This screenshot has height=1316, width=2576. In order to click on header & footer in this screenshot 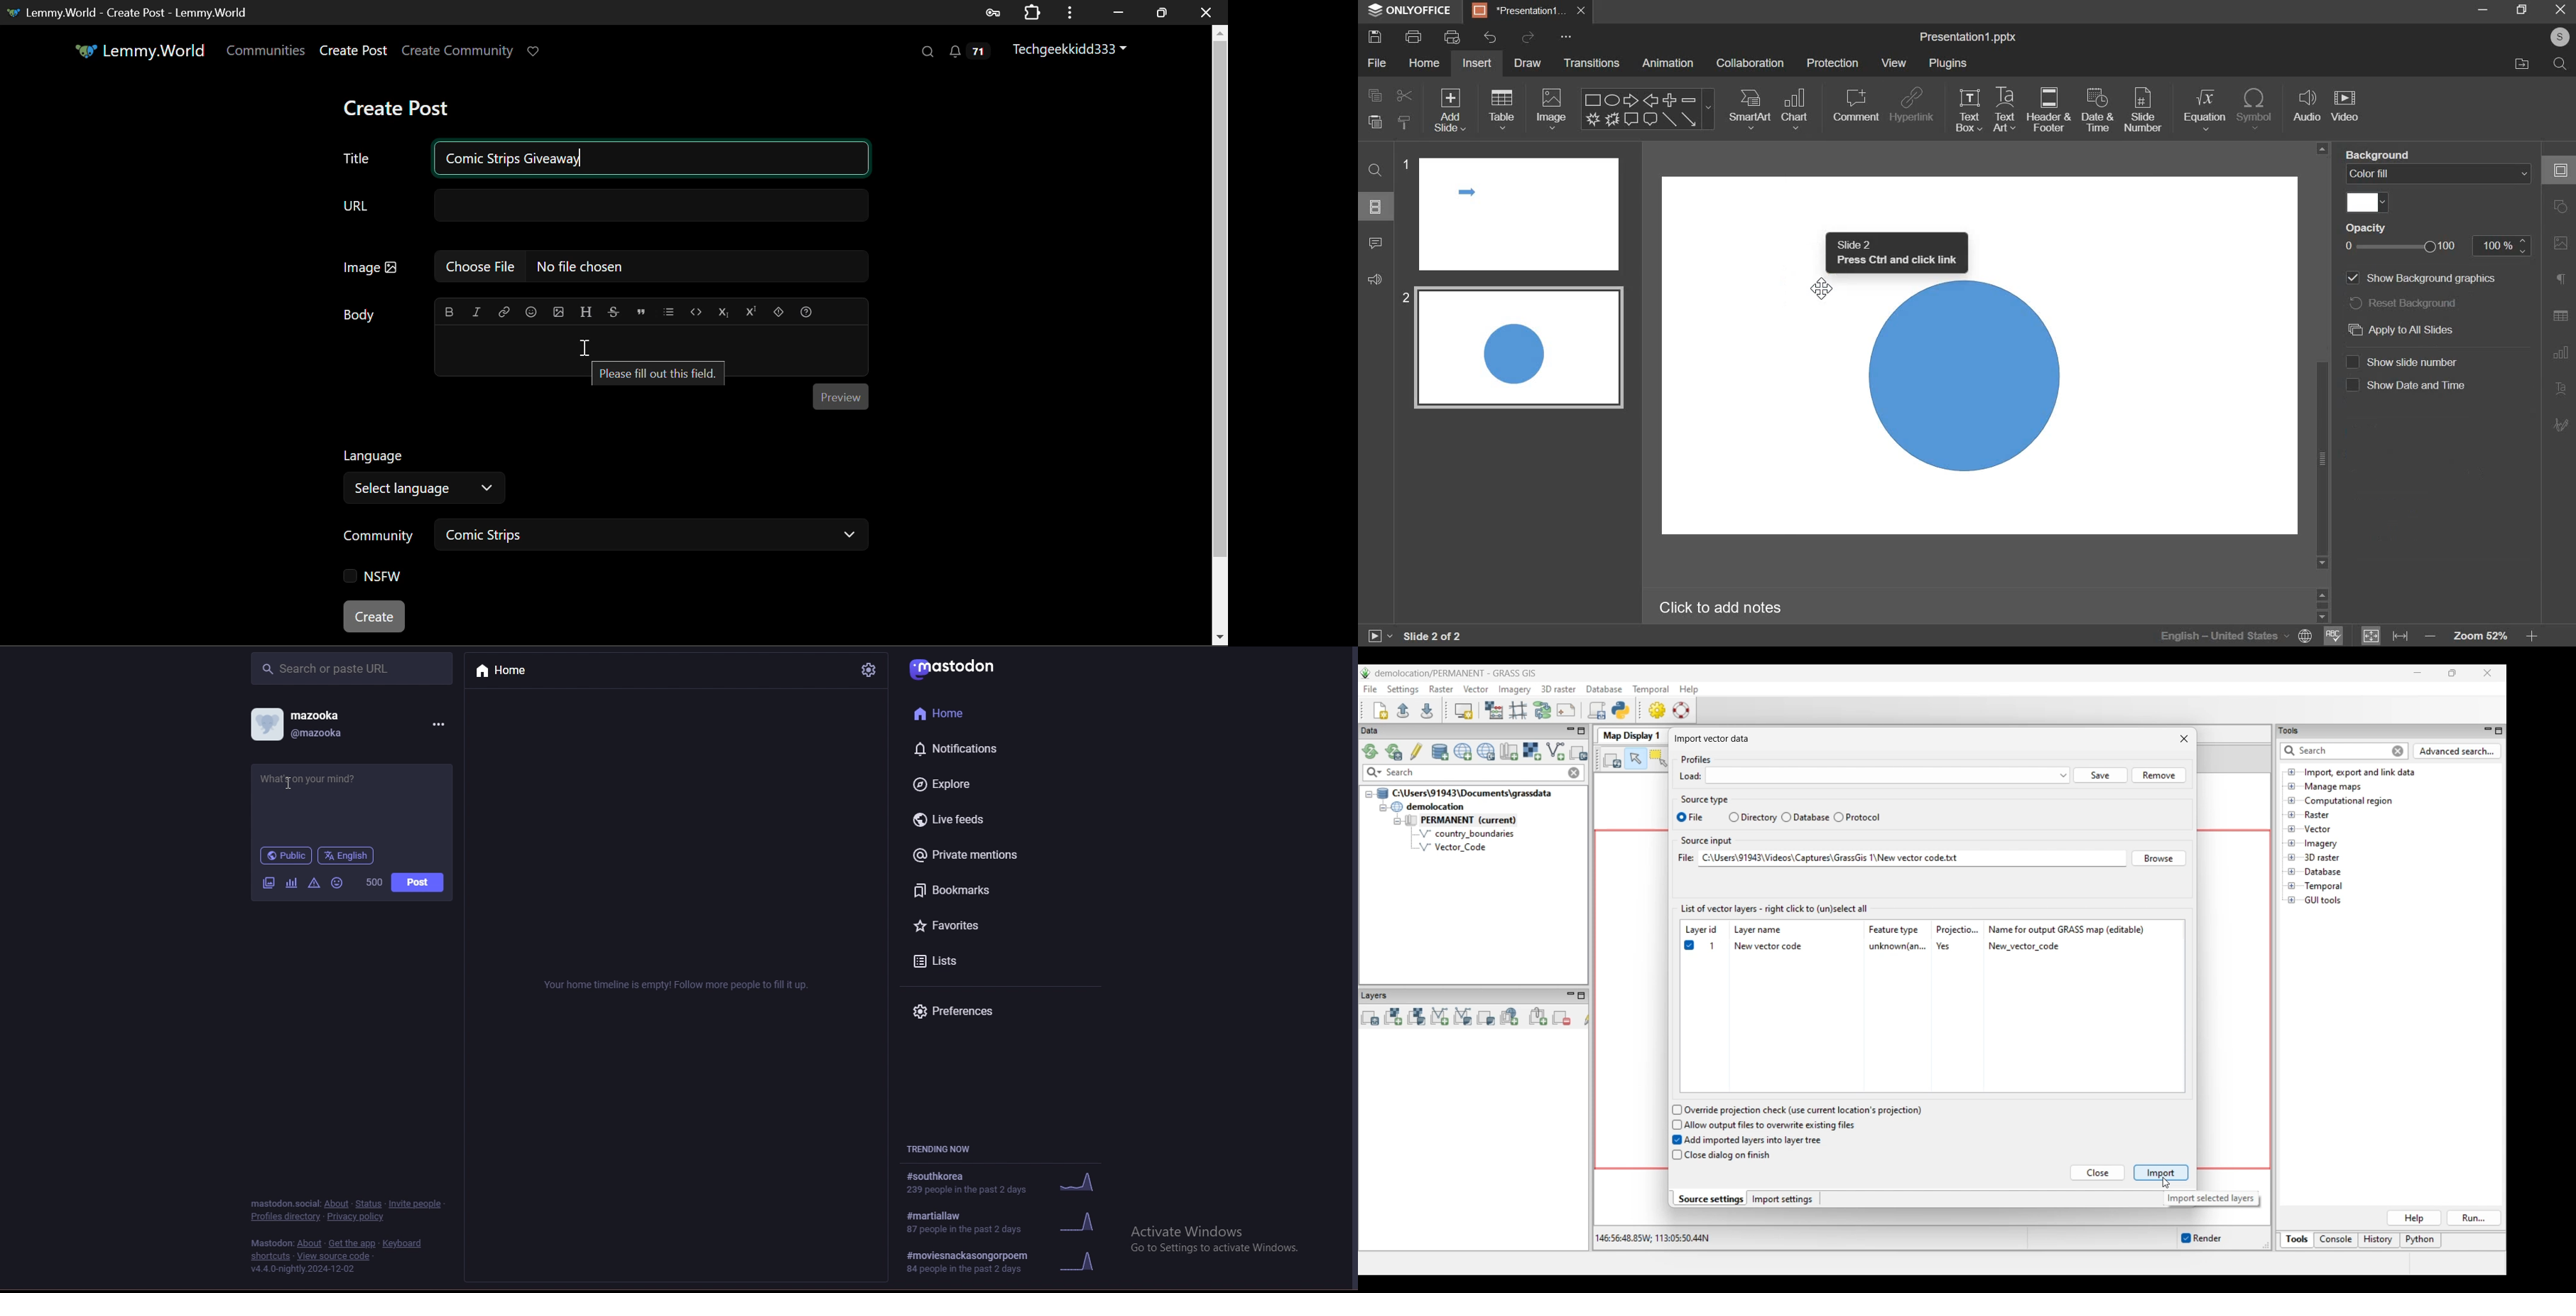, I will do `click(2049, 108)`.